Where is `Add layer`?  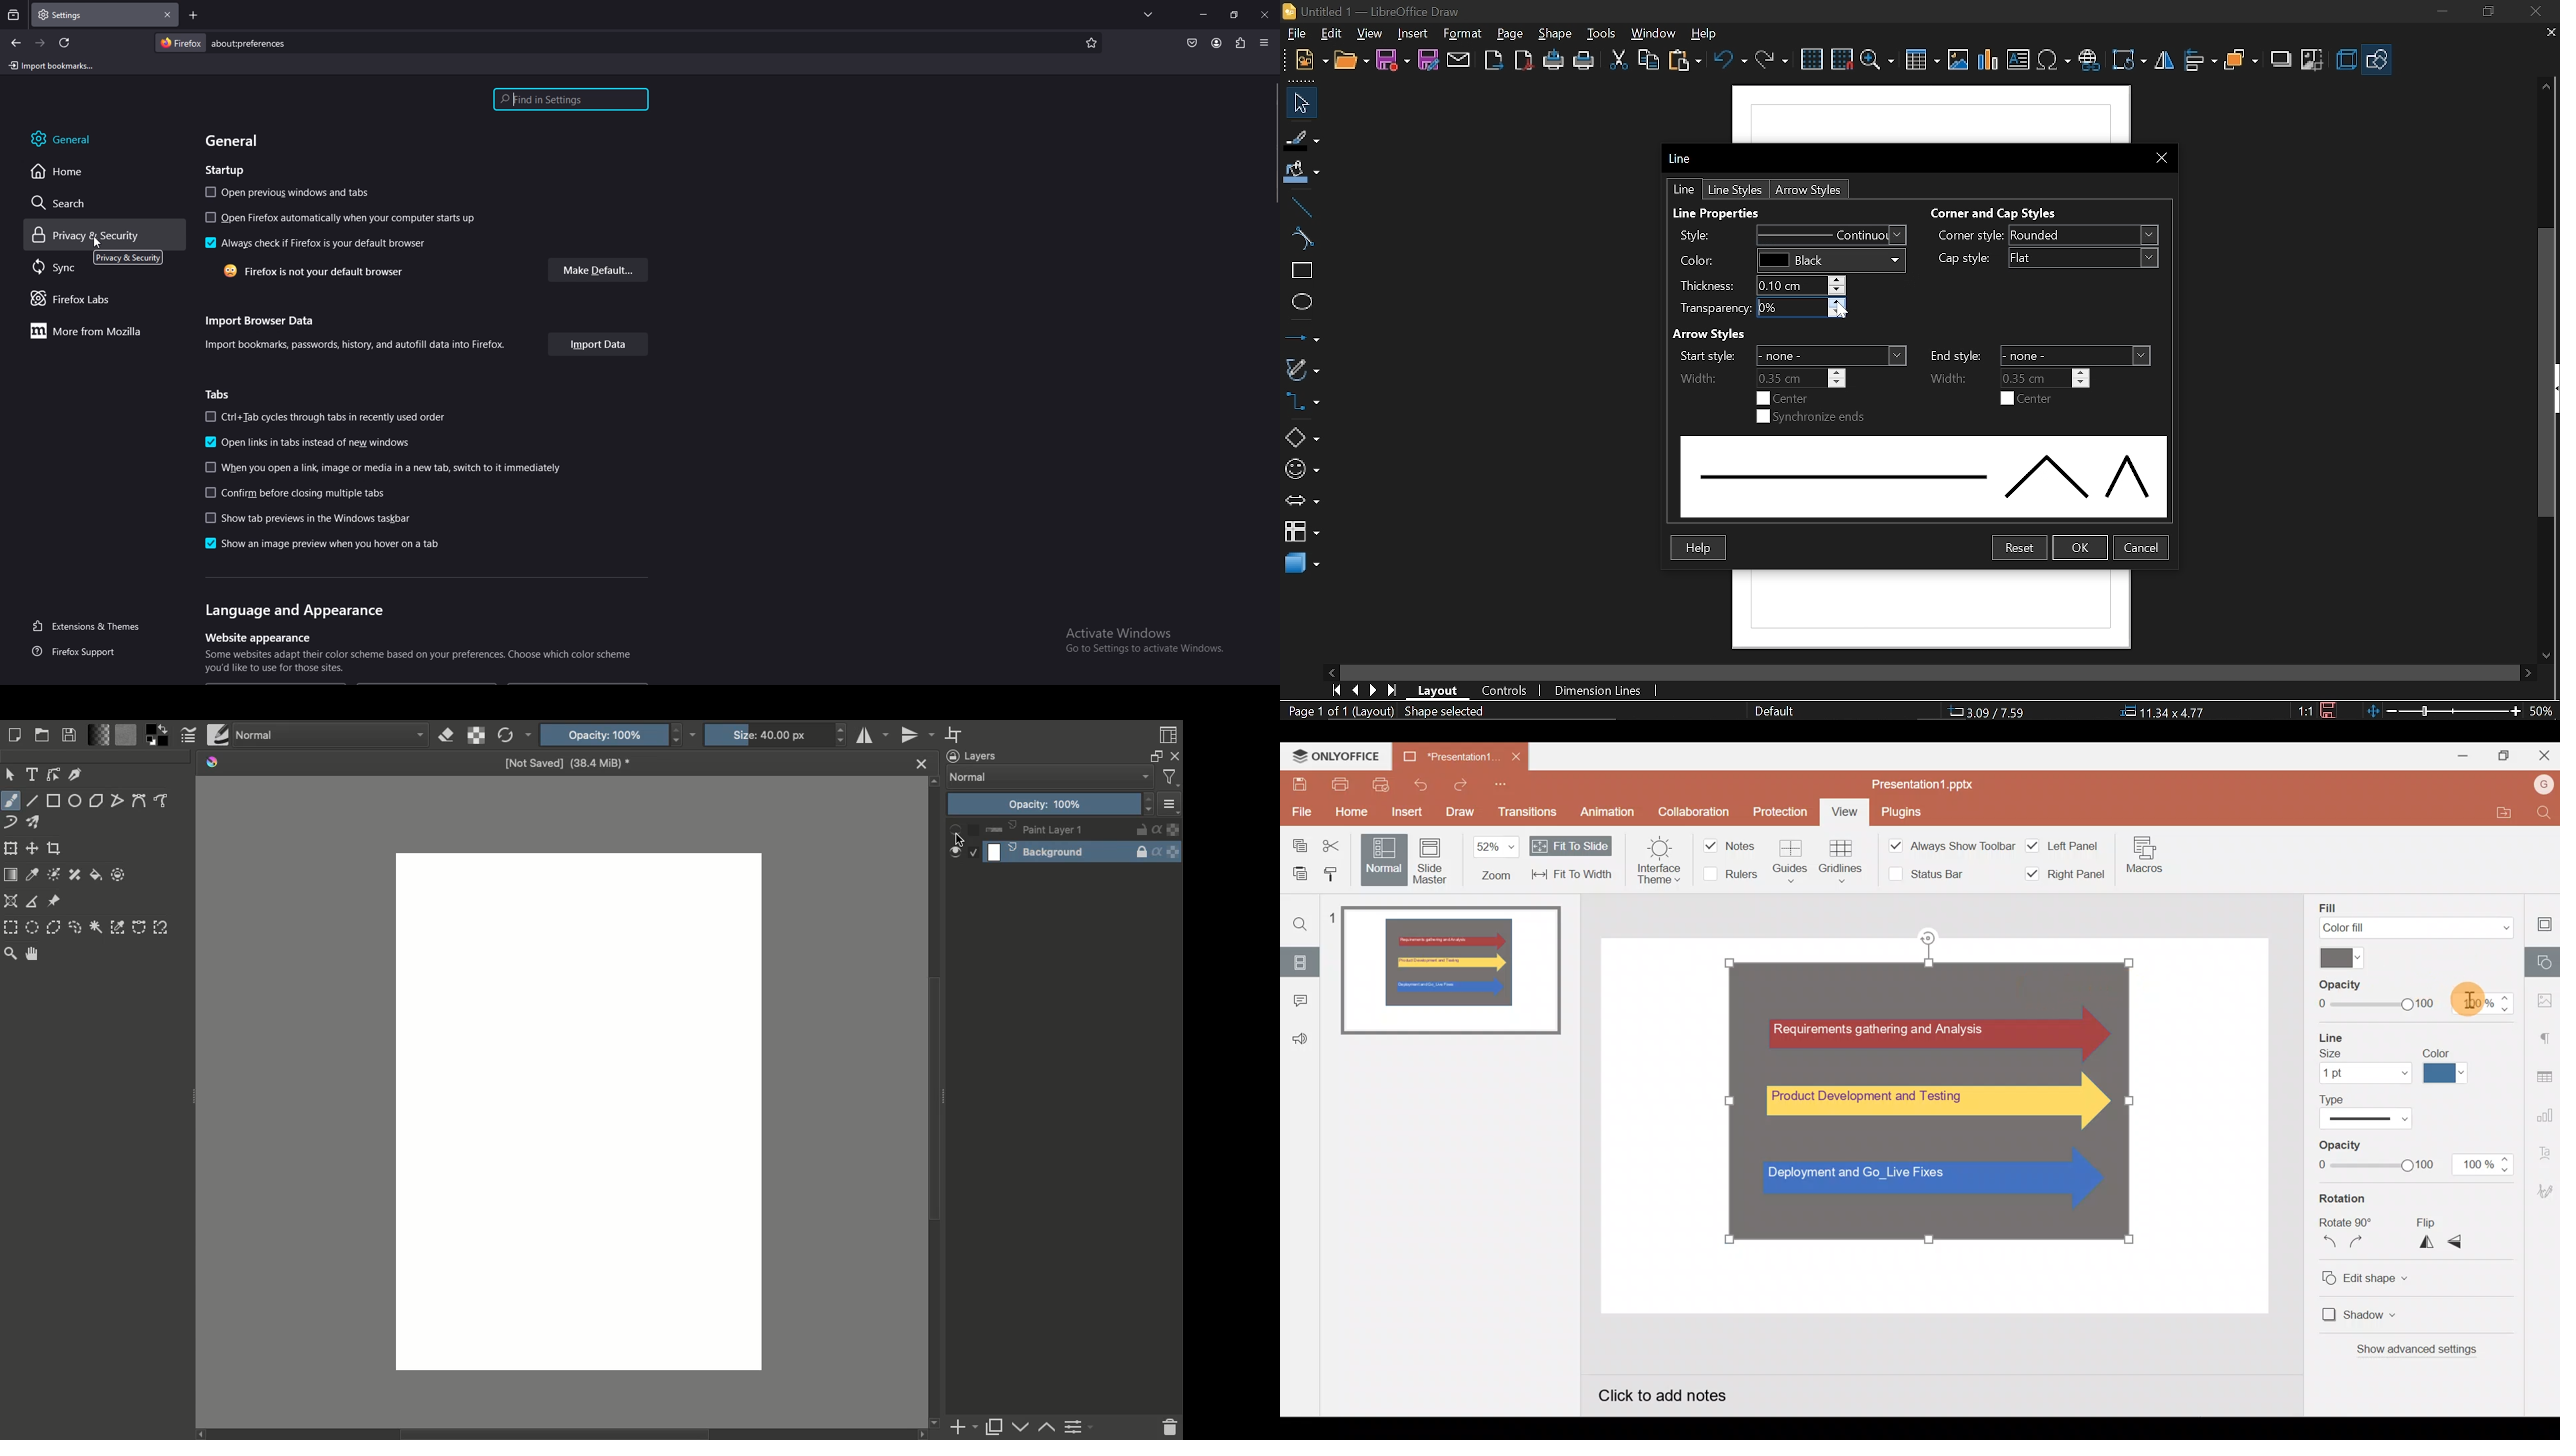 Add layer is located at coordinates (967, 1428).